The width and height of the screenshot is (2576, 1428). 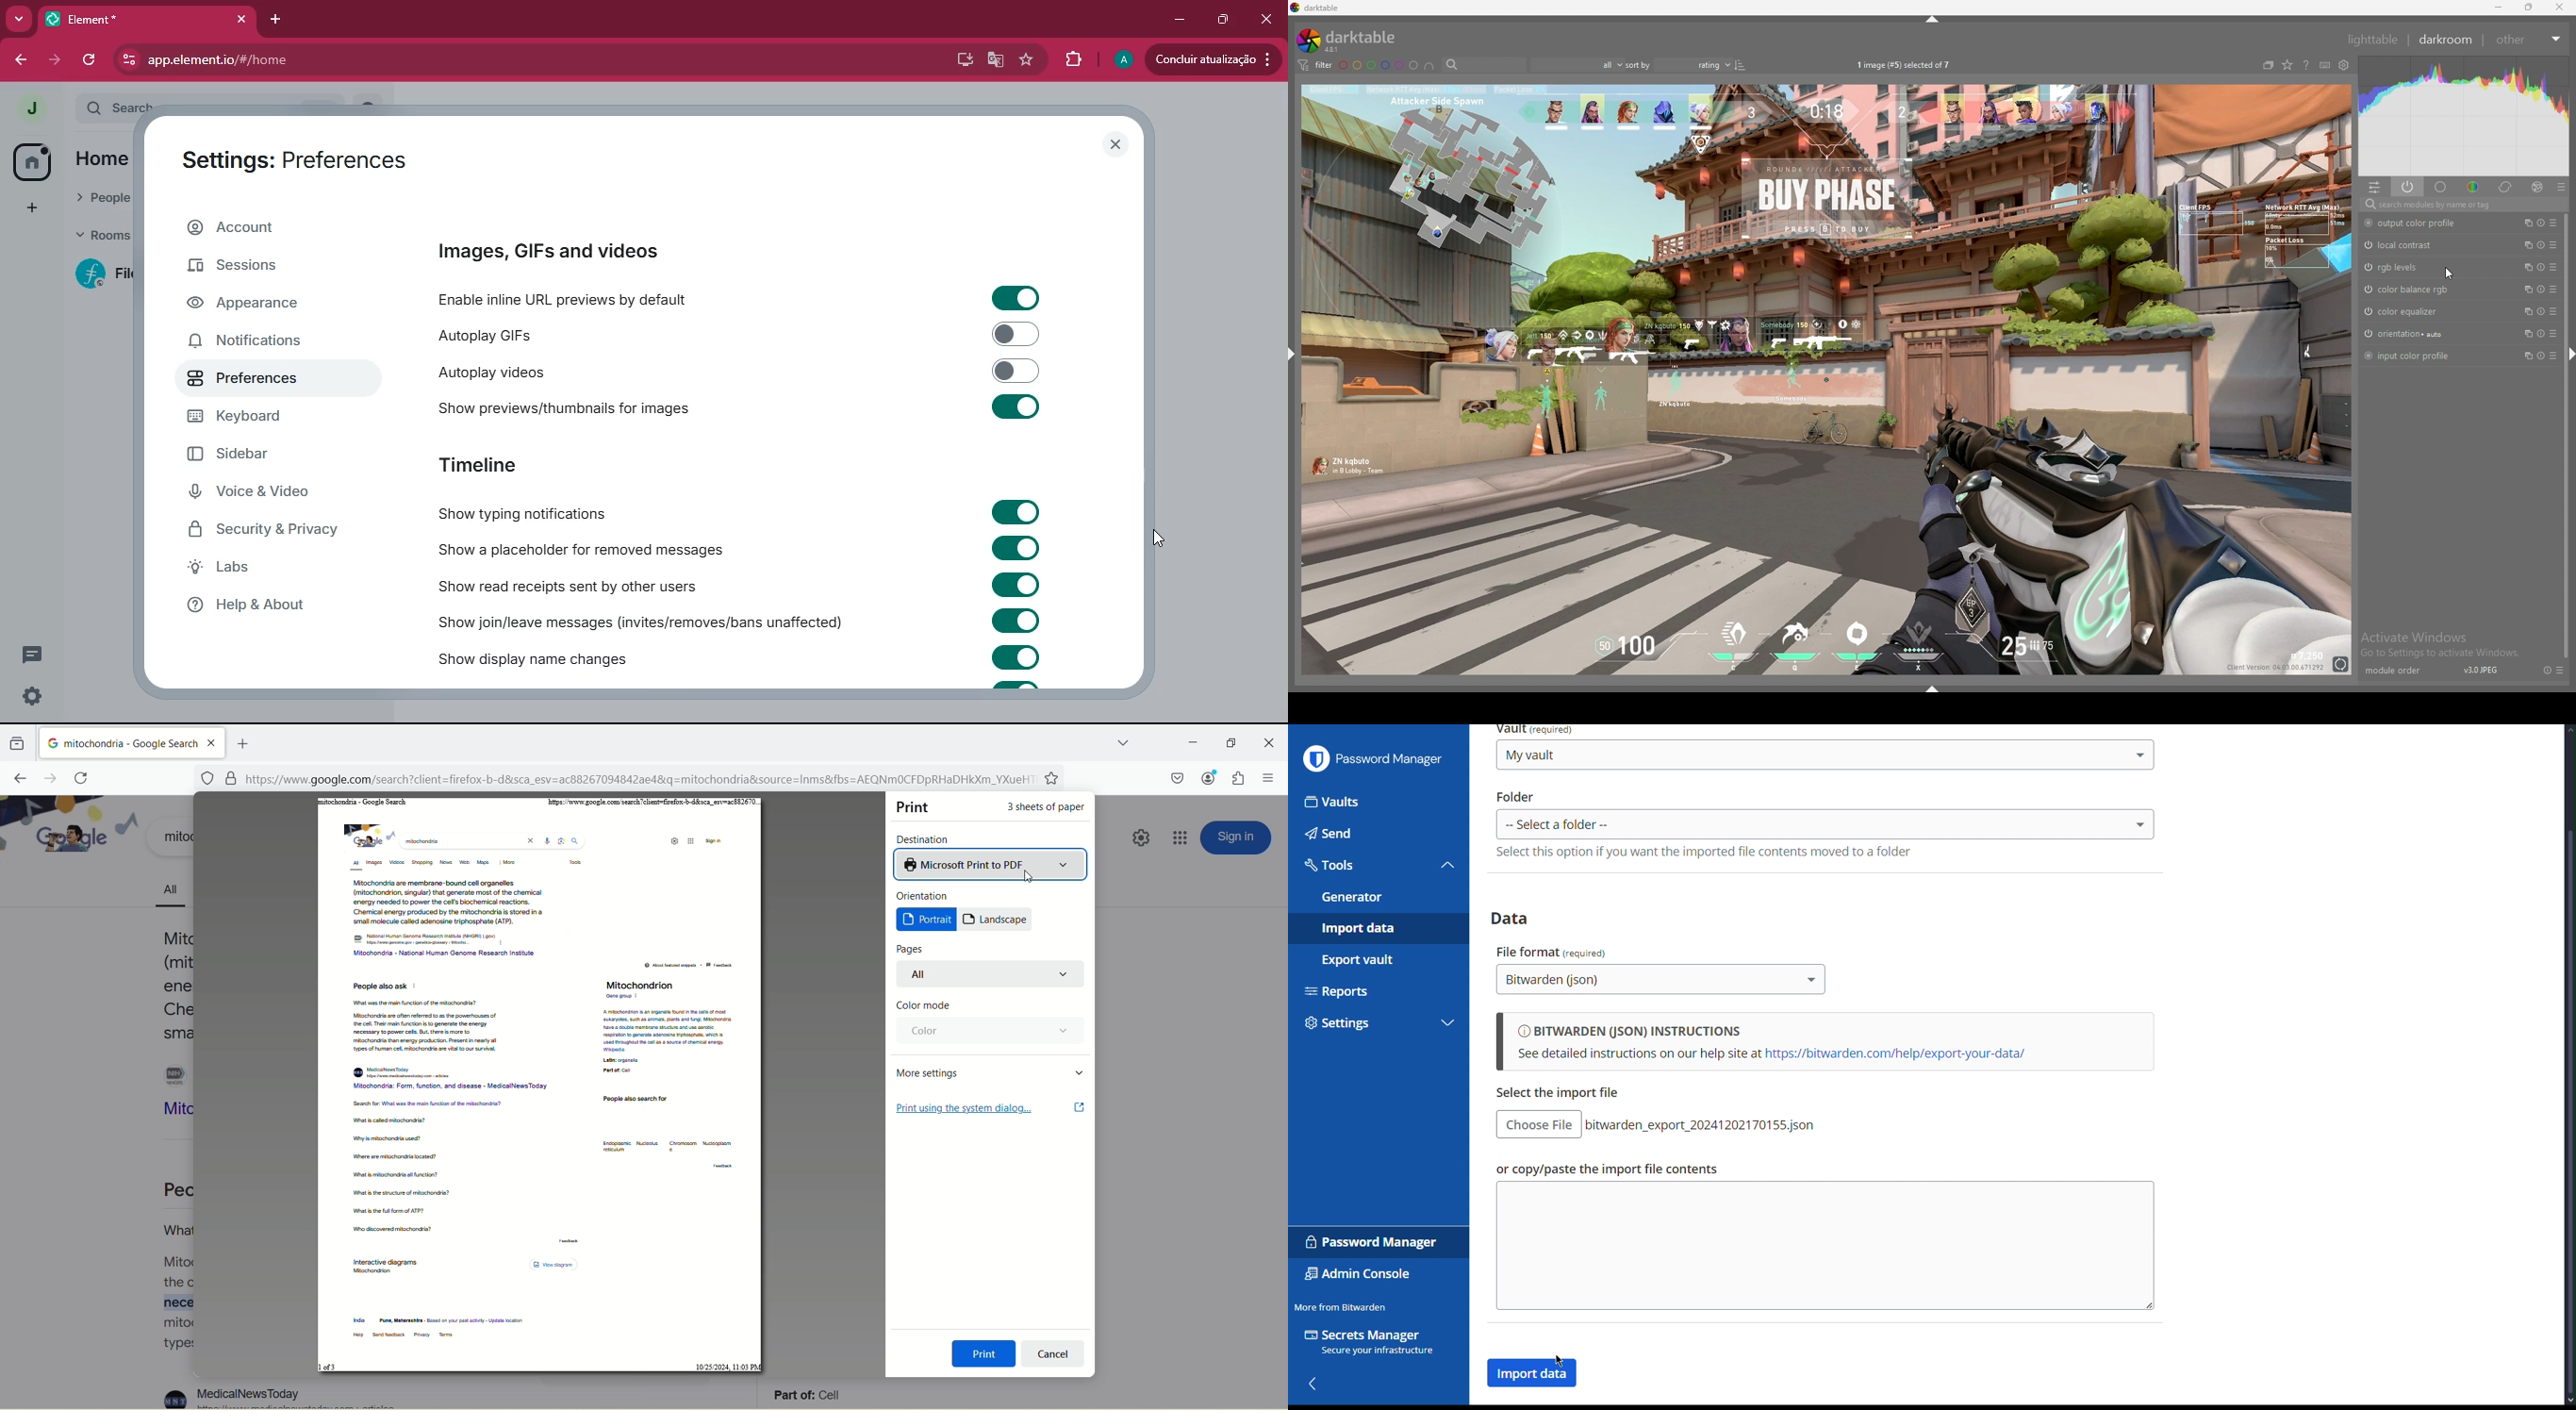 What do you see at coordinates (2373, 39) in the screenshot?
I see `lighttable` at bounding box center [2373, 39].